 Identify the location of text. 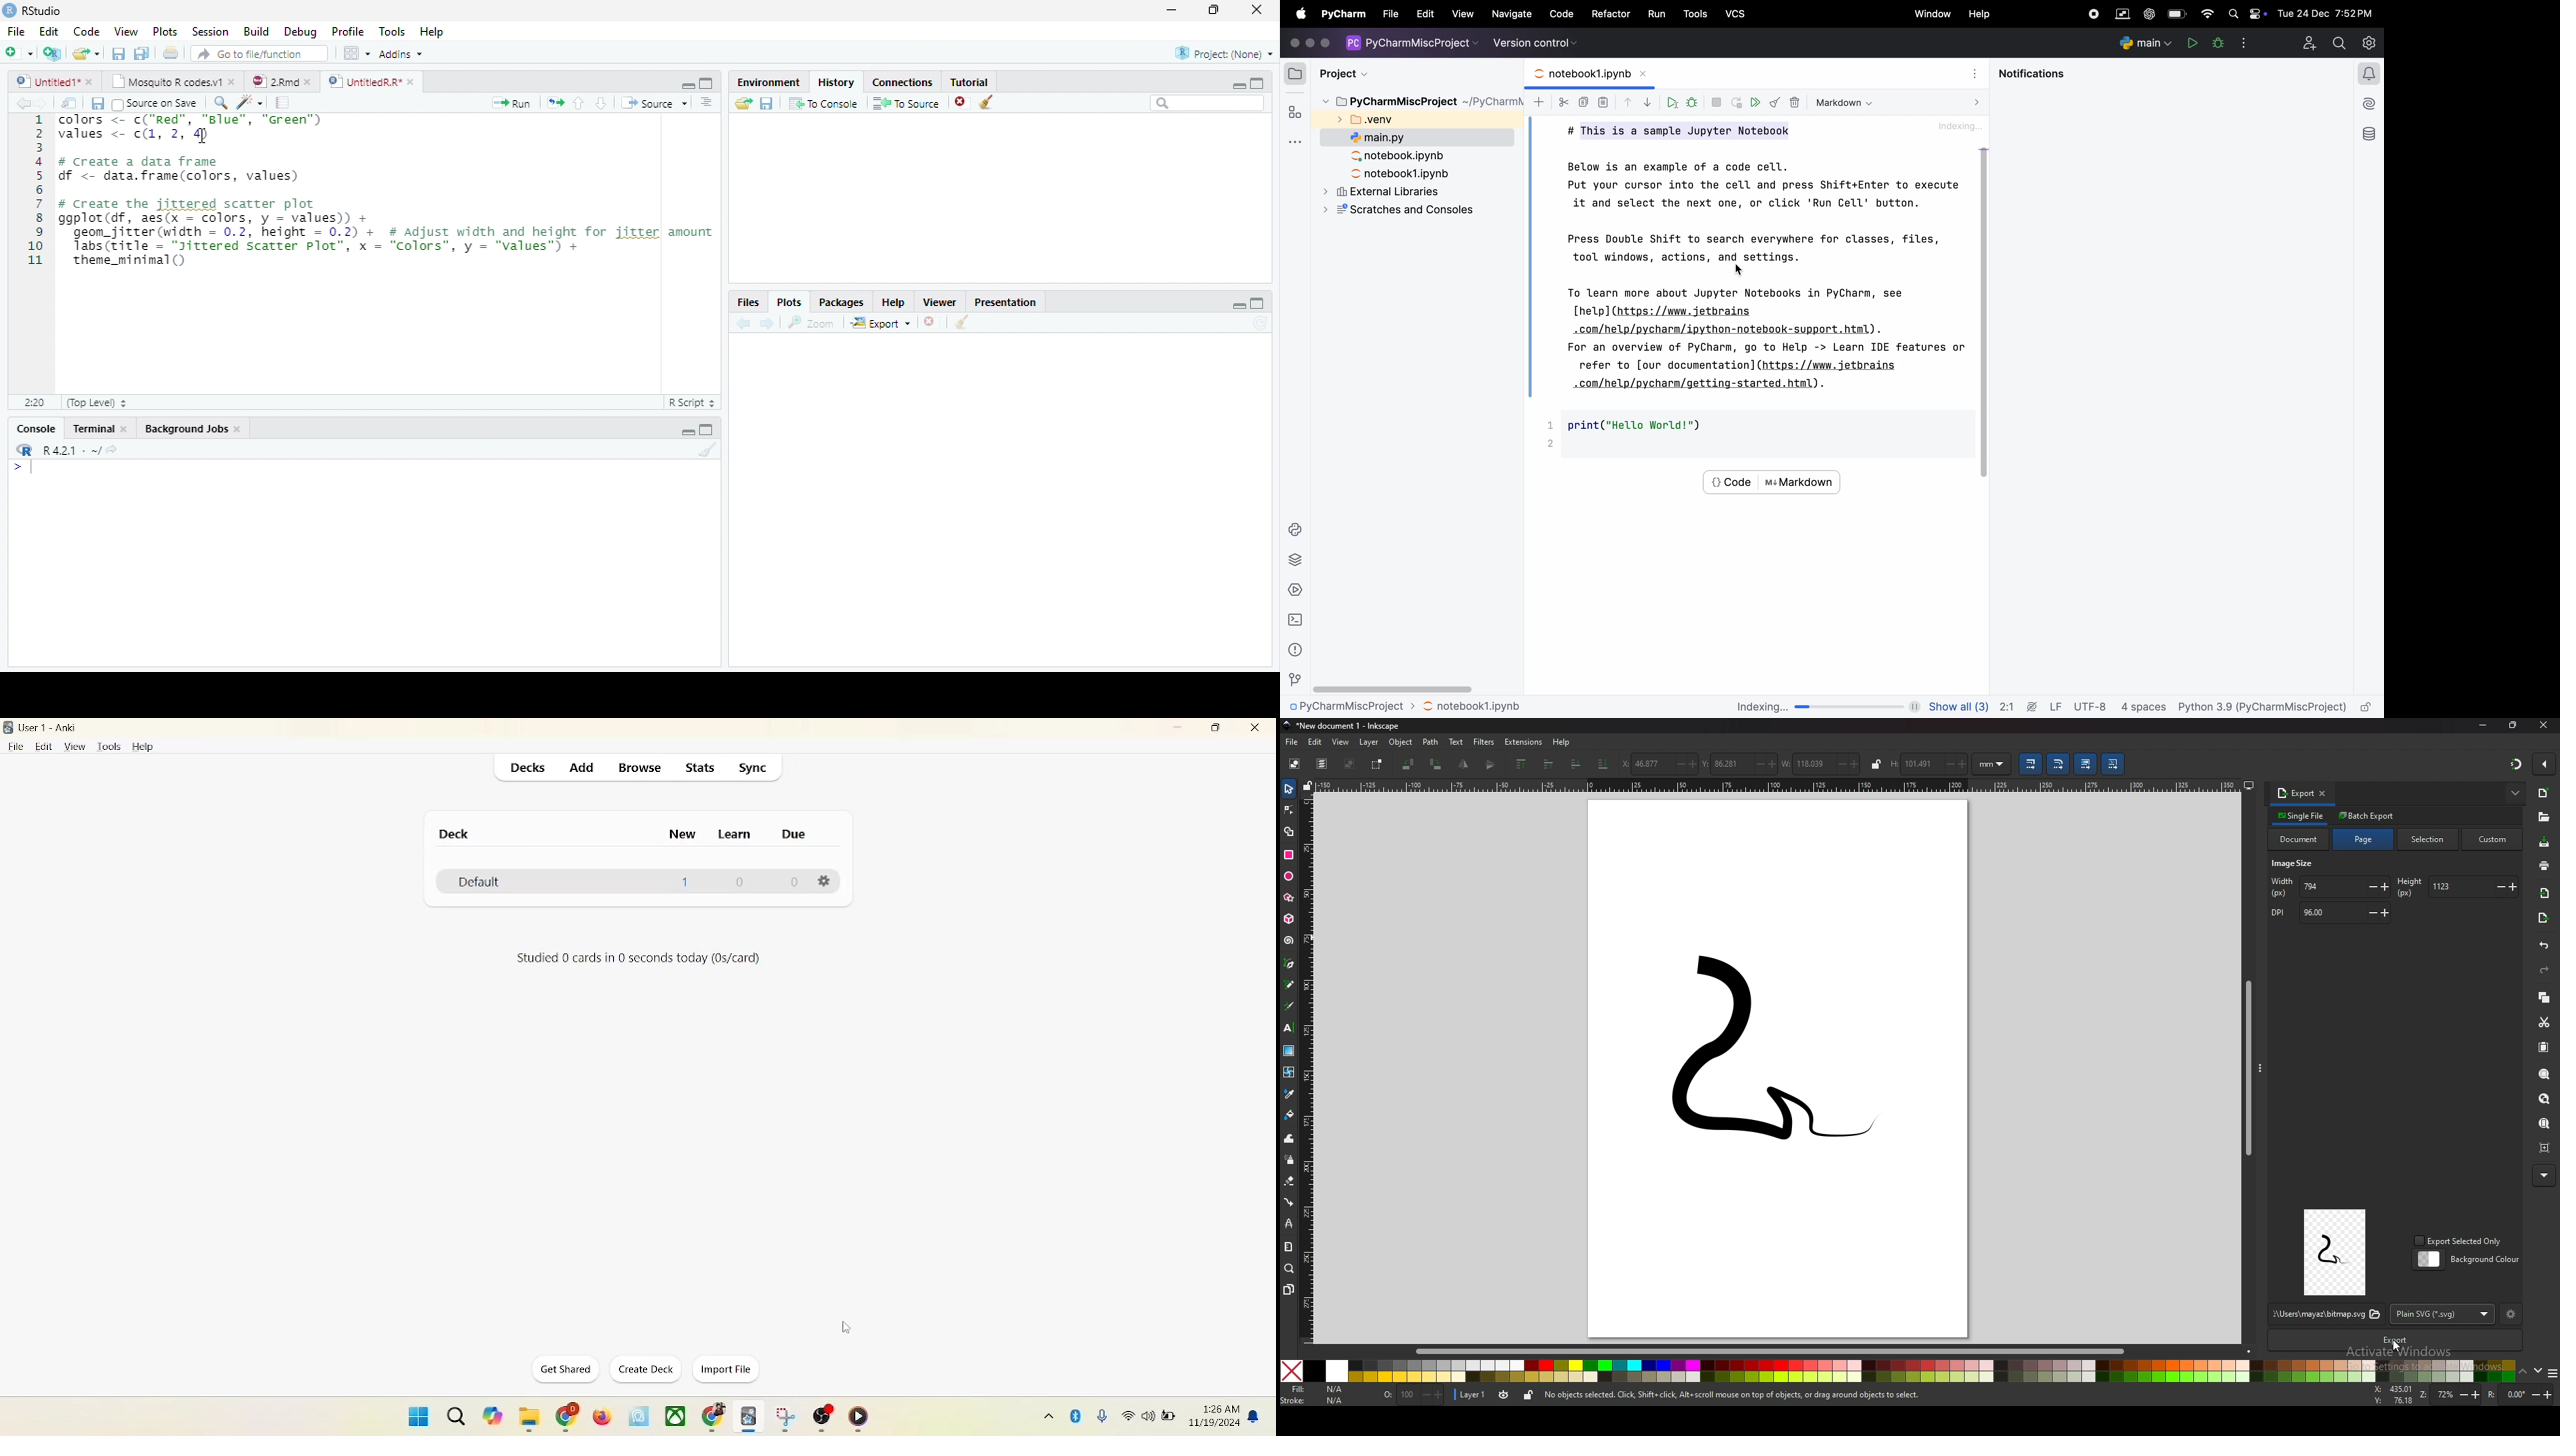
(636, 957).